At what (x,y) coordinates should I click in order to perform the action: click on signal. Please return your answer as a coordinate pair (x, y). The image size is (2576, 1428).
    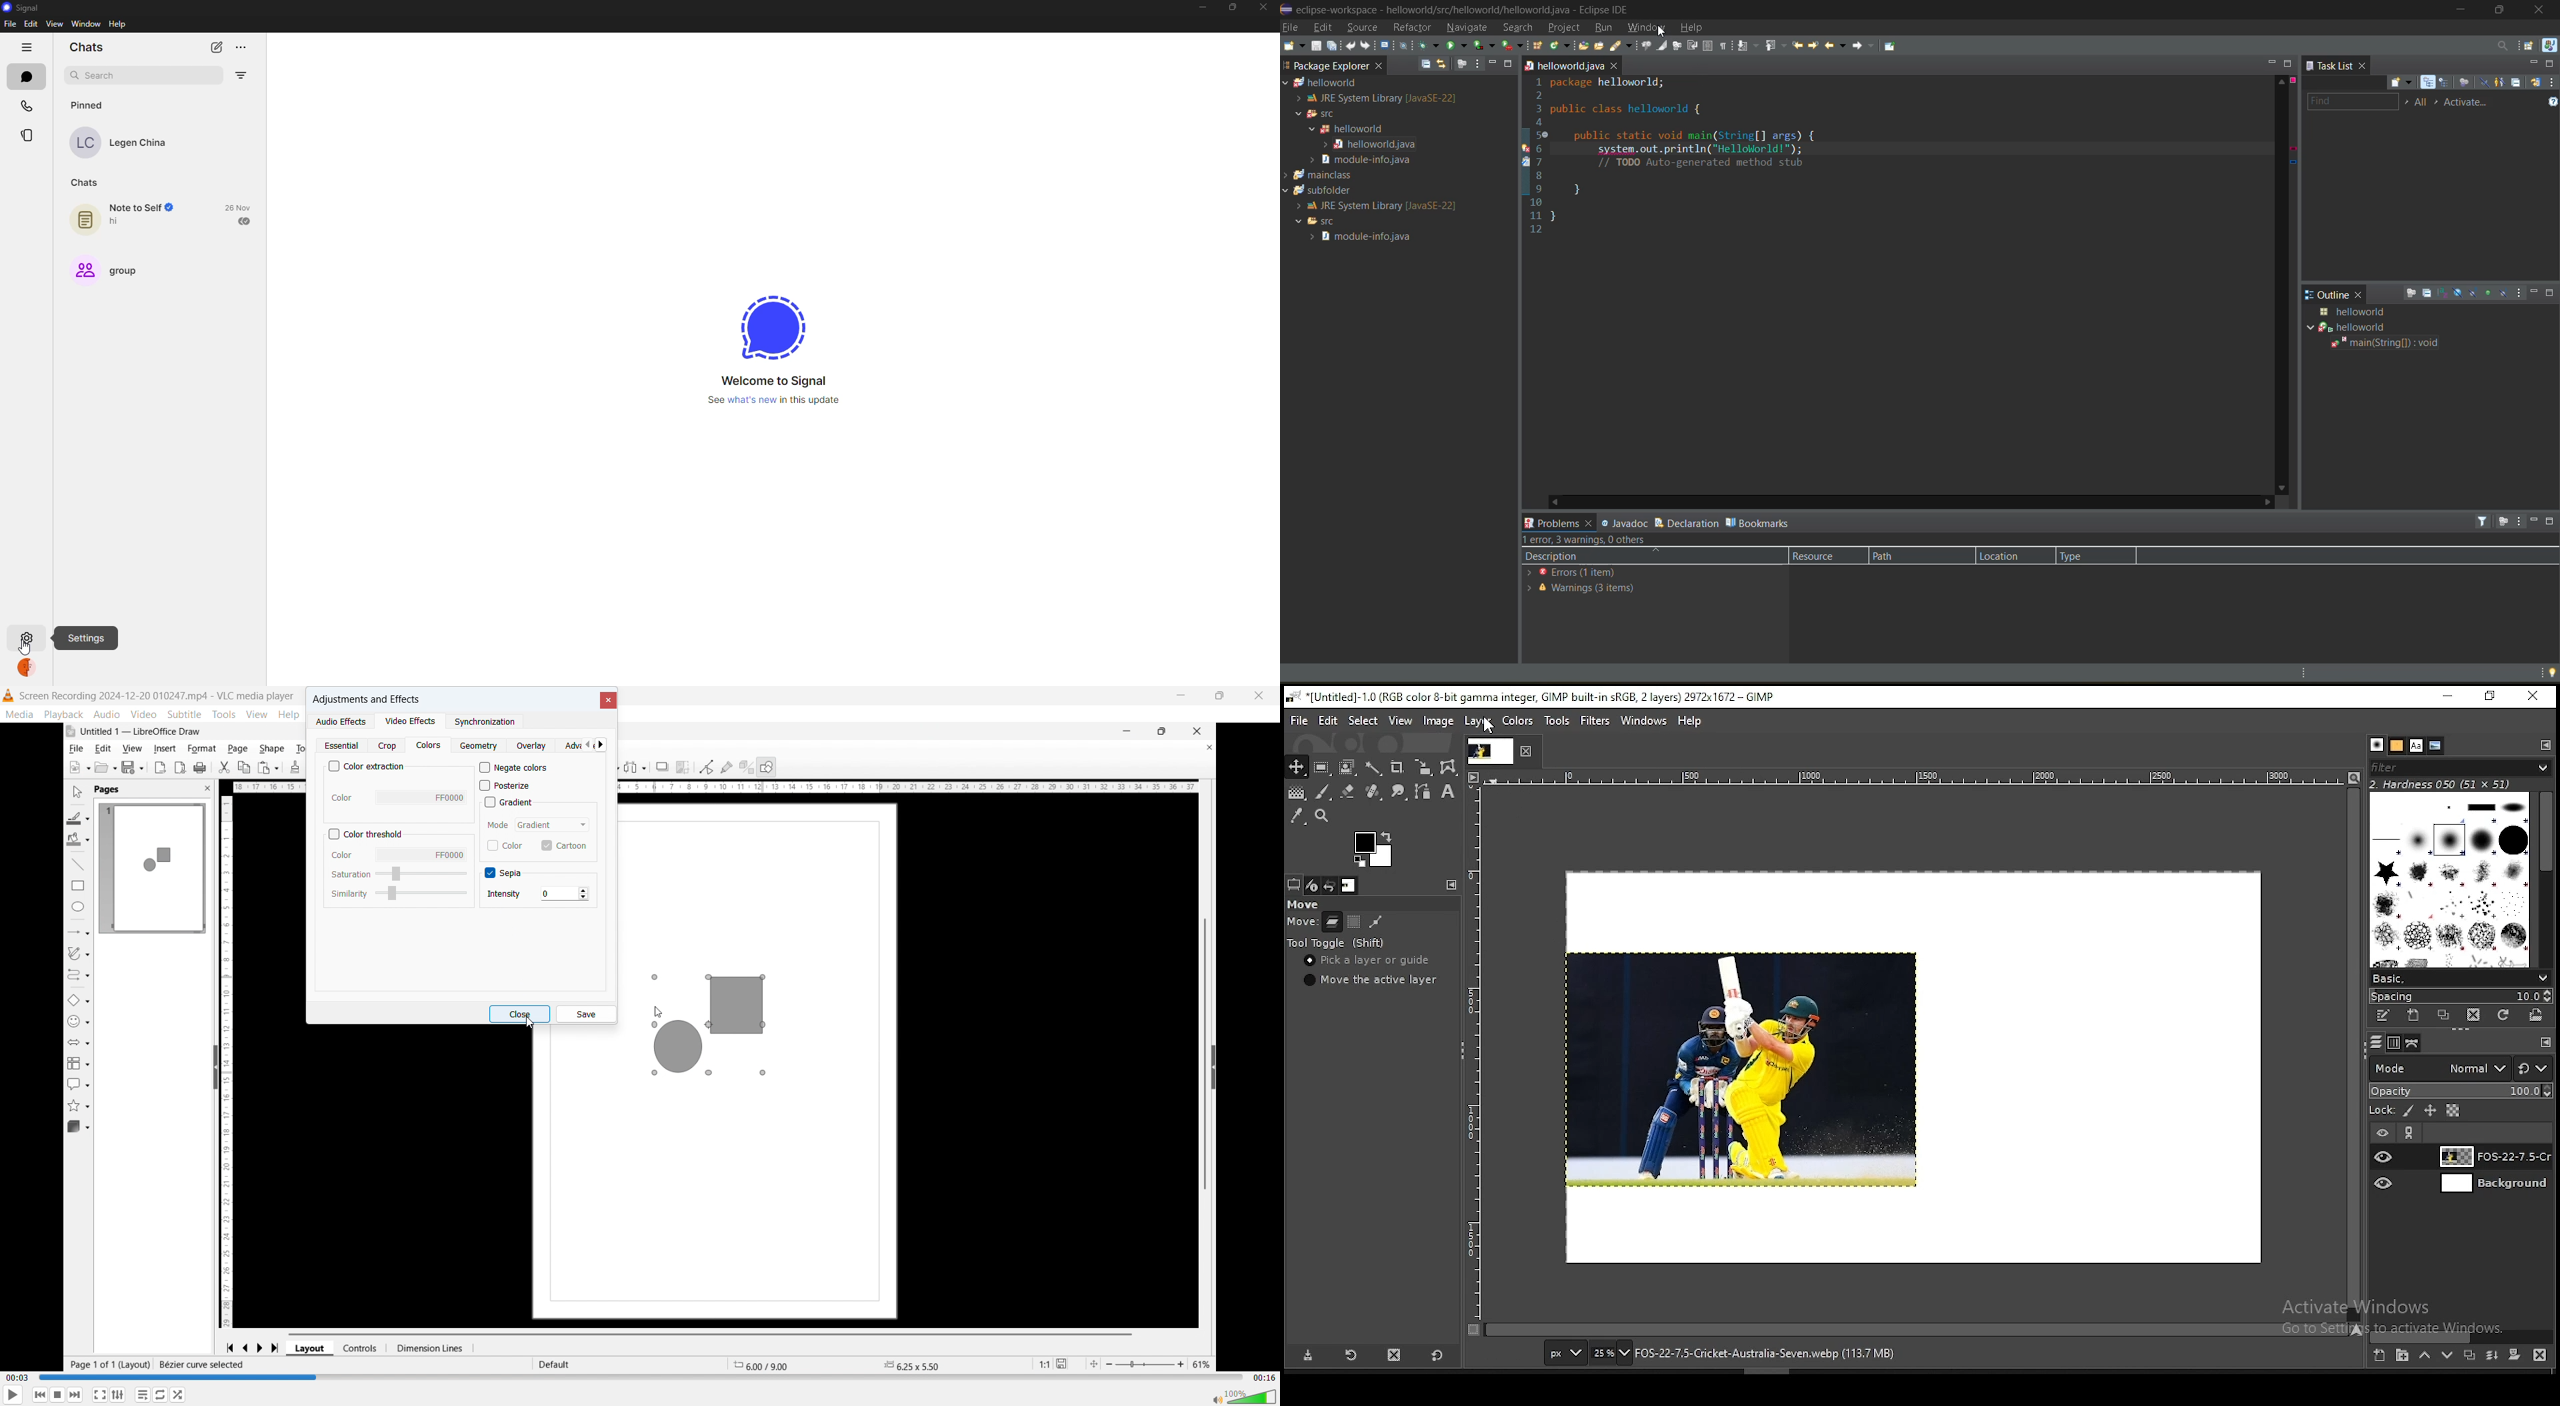
    Looking at the image, I should click on (773, 327).